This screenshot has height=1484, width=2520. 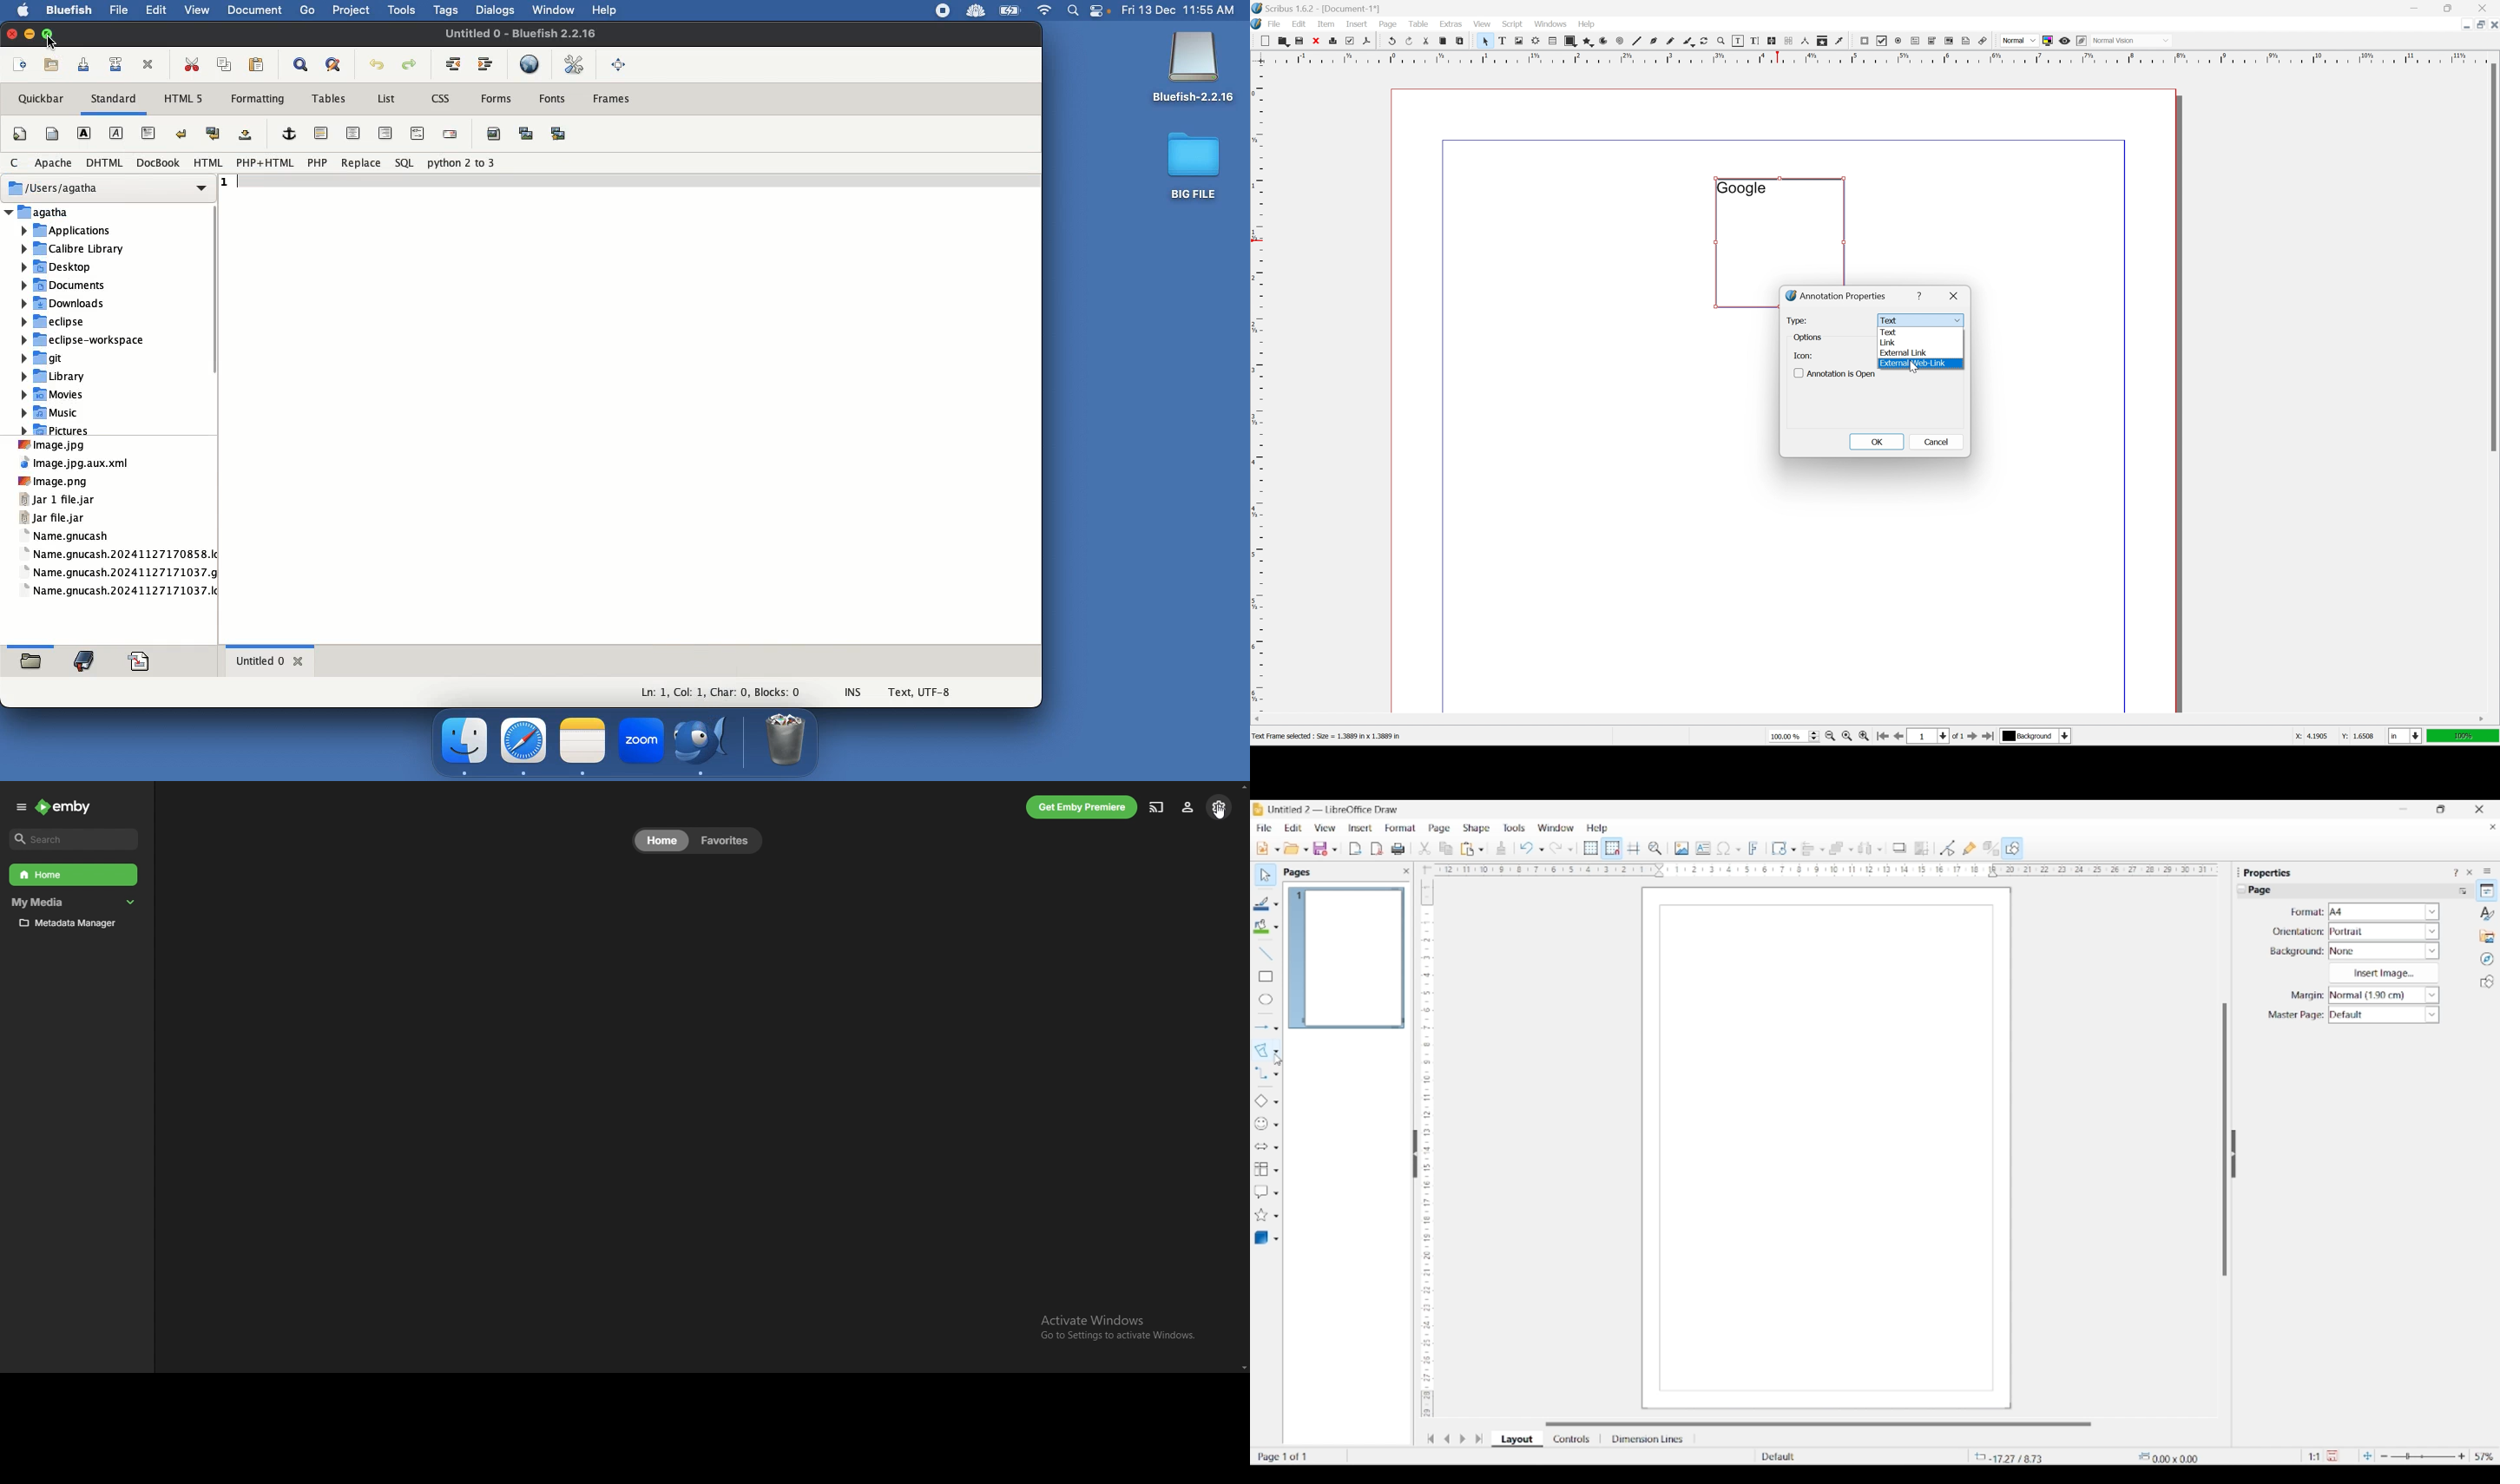 I want to click on Export, so click(x=1355, y=849).